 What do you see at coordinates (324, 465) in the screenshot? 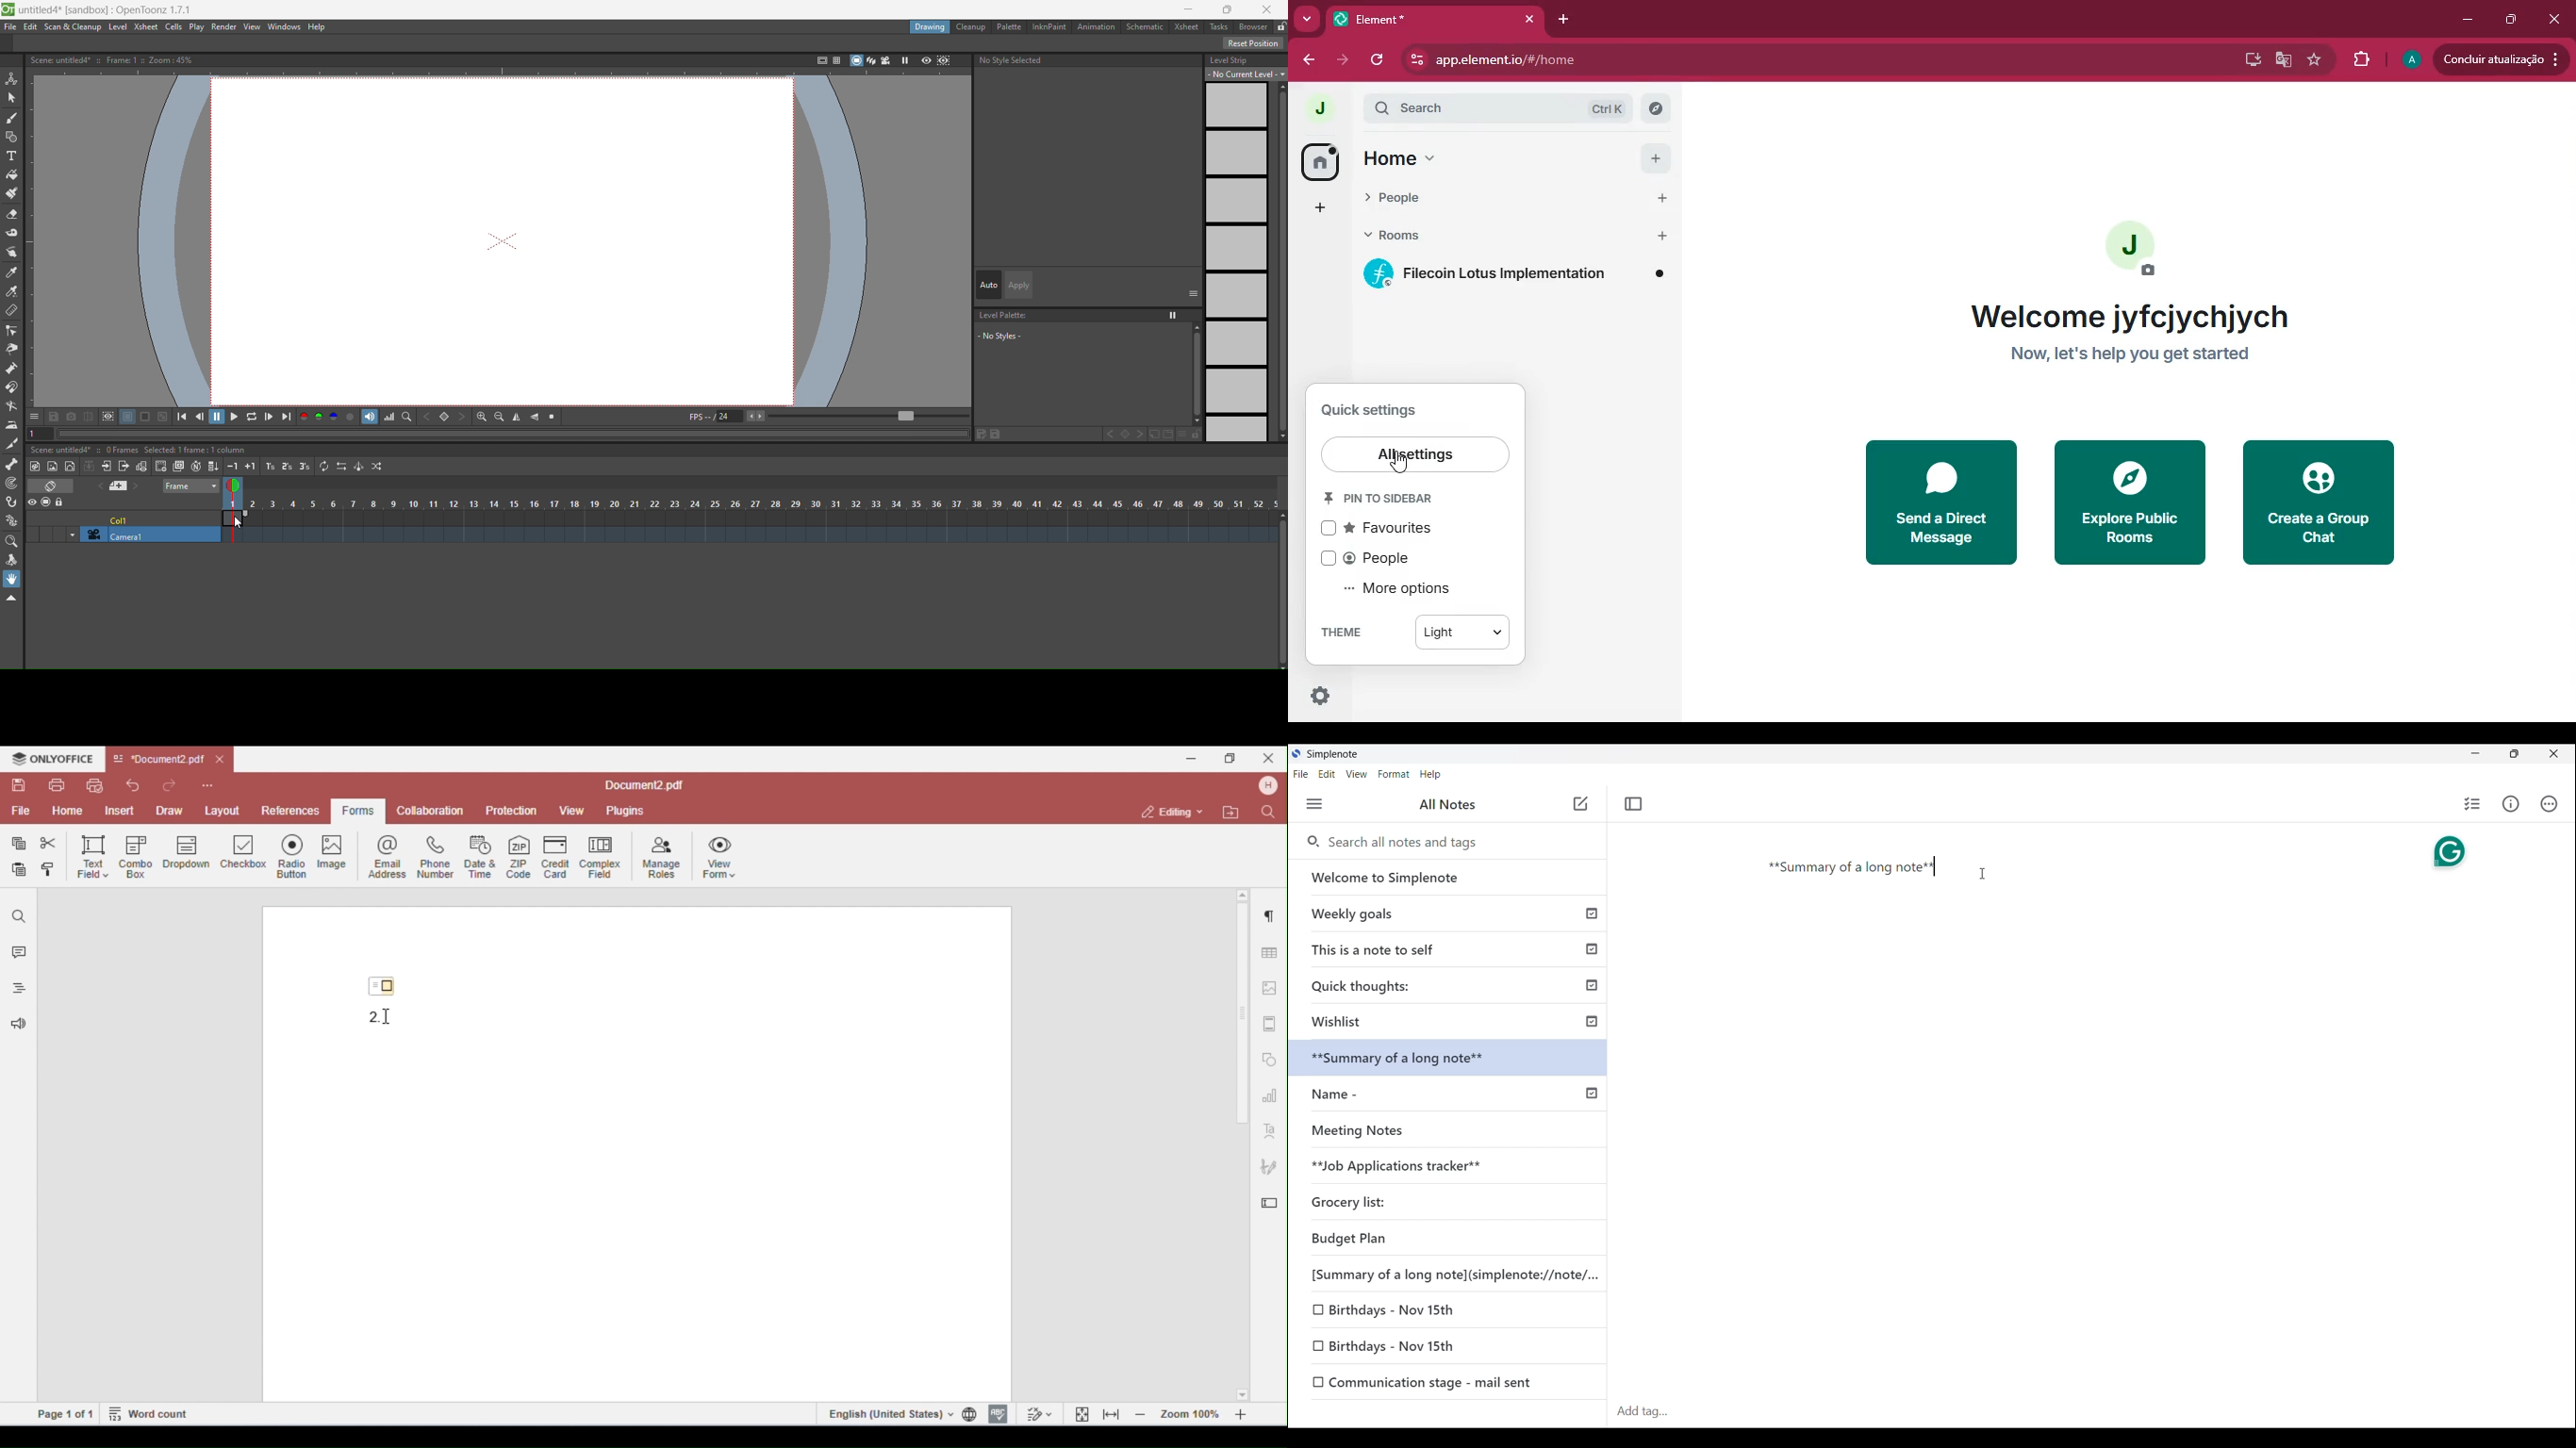
I see `repeat` at bounding box center [324, 465].